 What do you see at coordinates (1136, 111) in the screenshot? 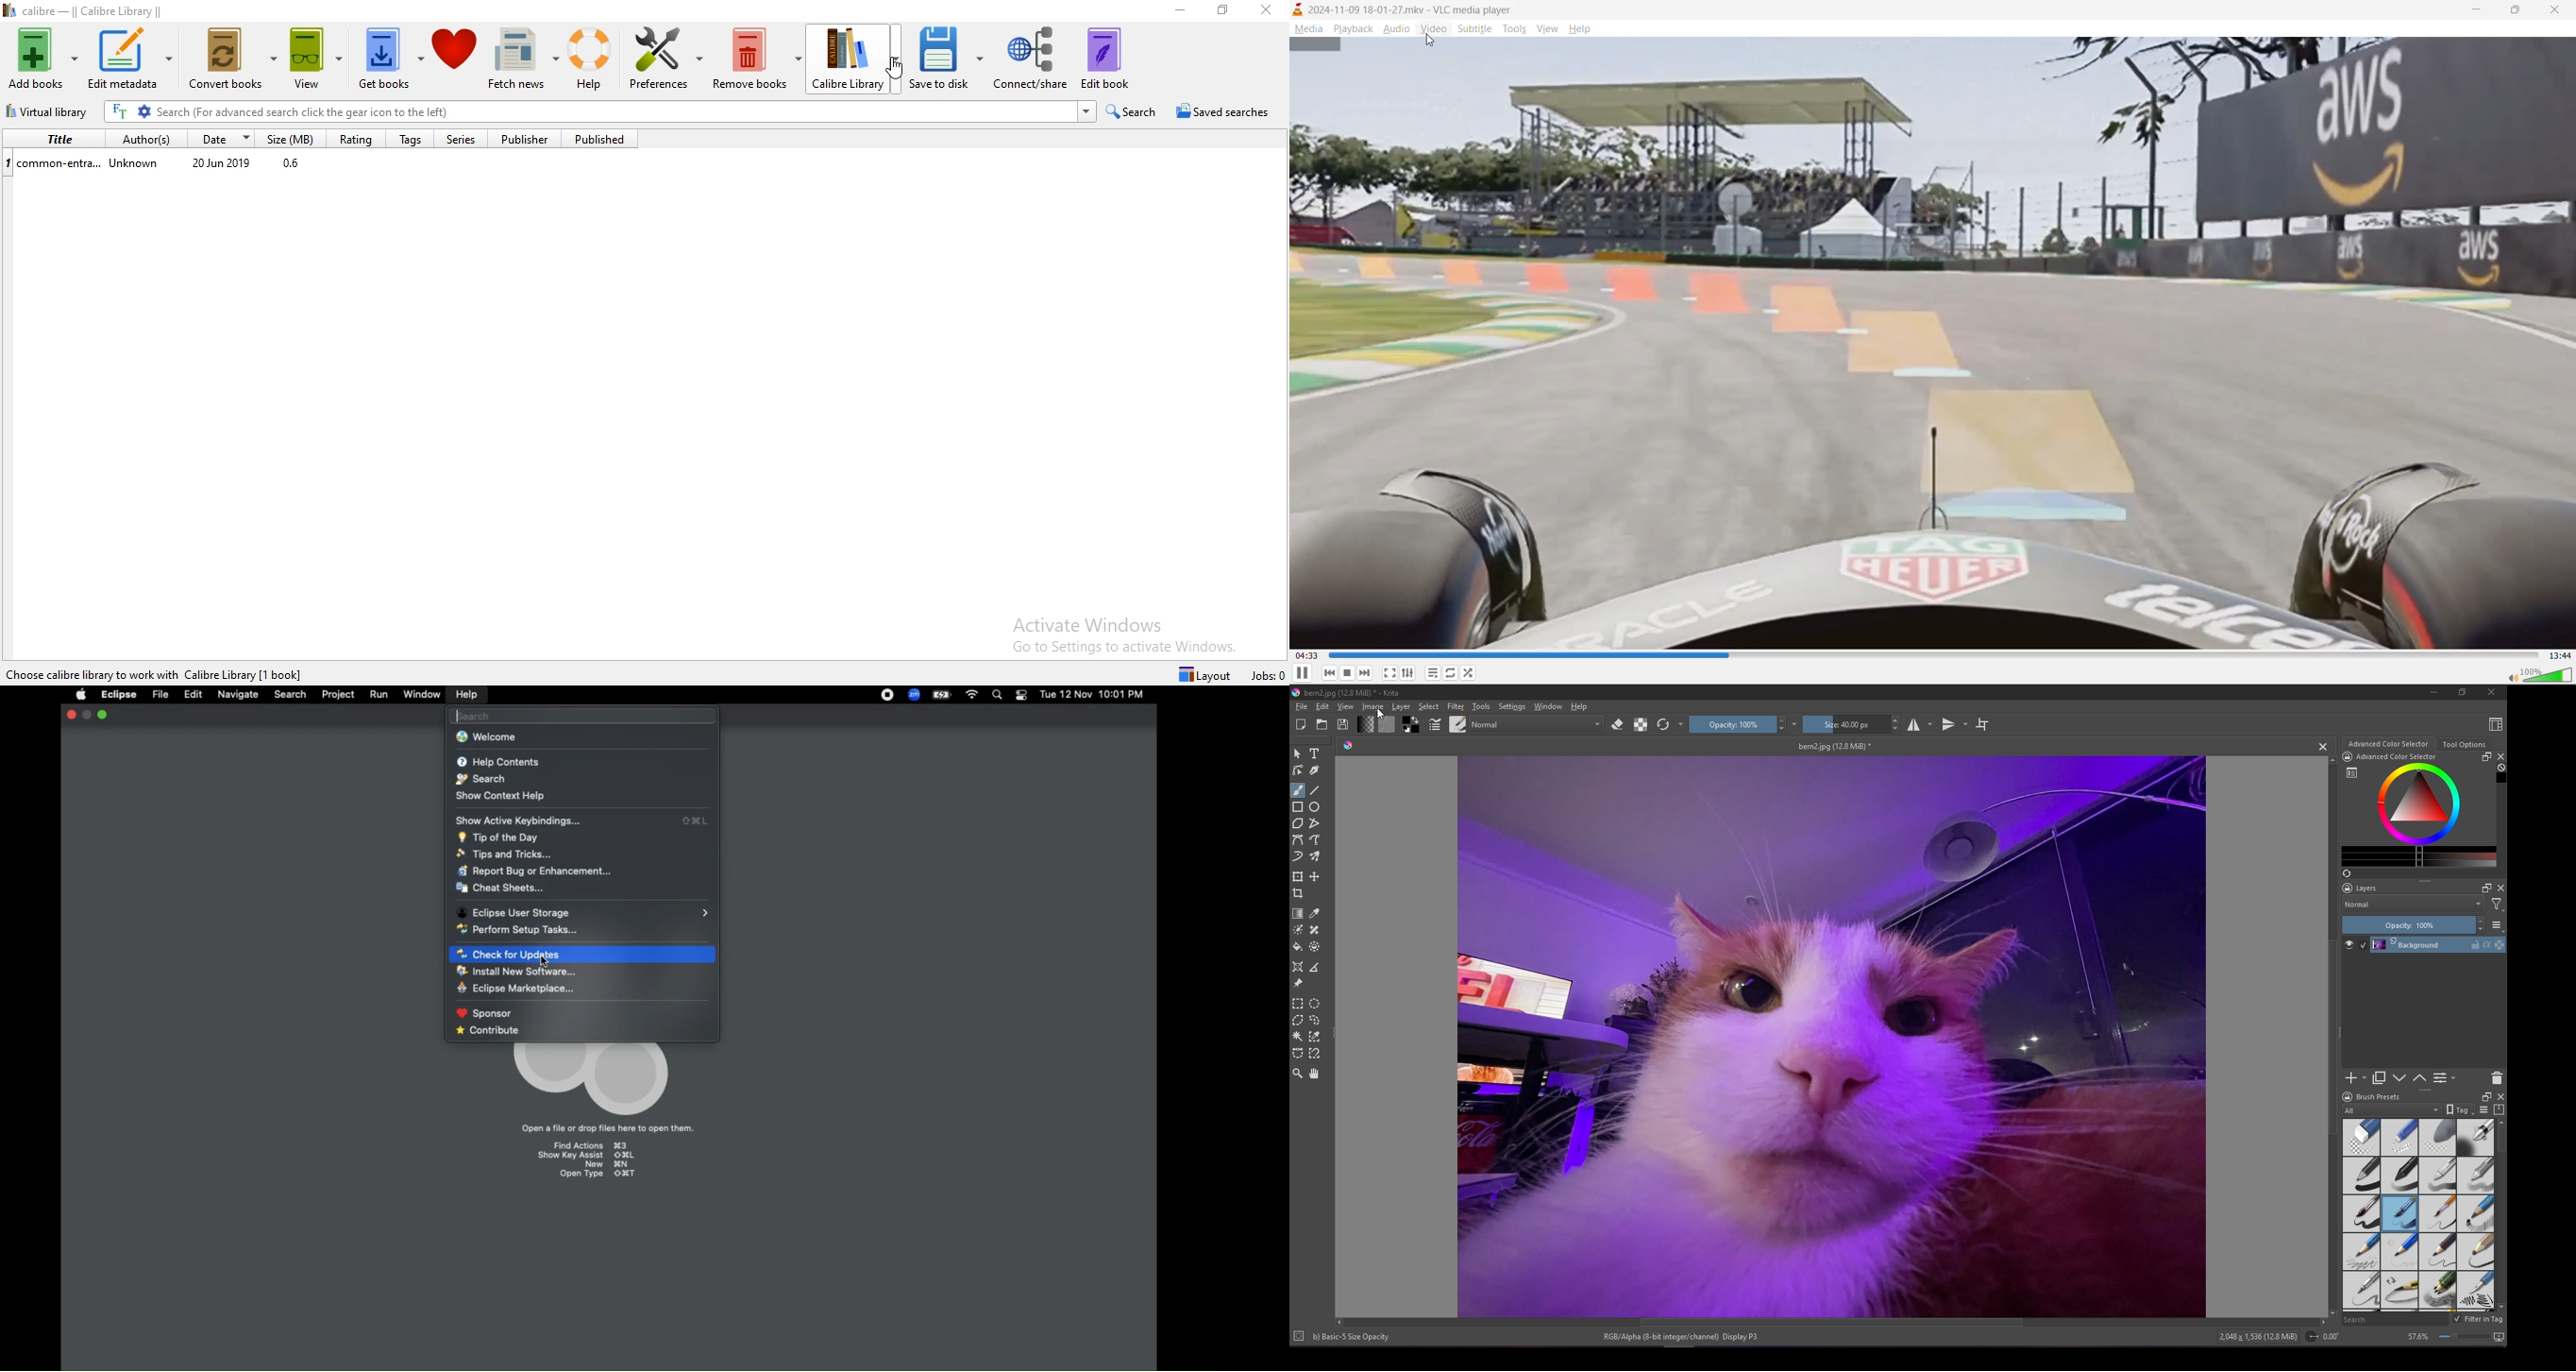
I see `Search` at bounding box center [1136, 111].